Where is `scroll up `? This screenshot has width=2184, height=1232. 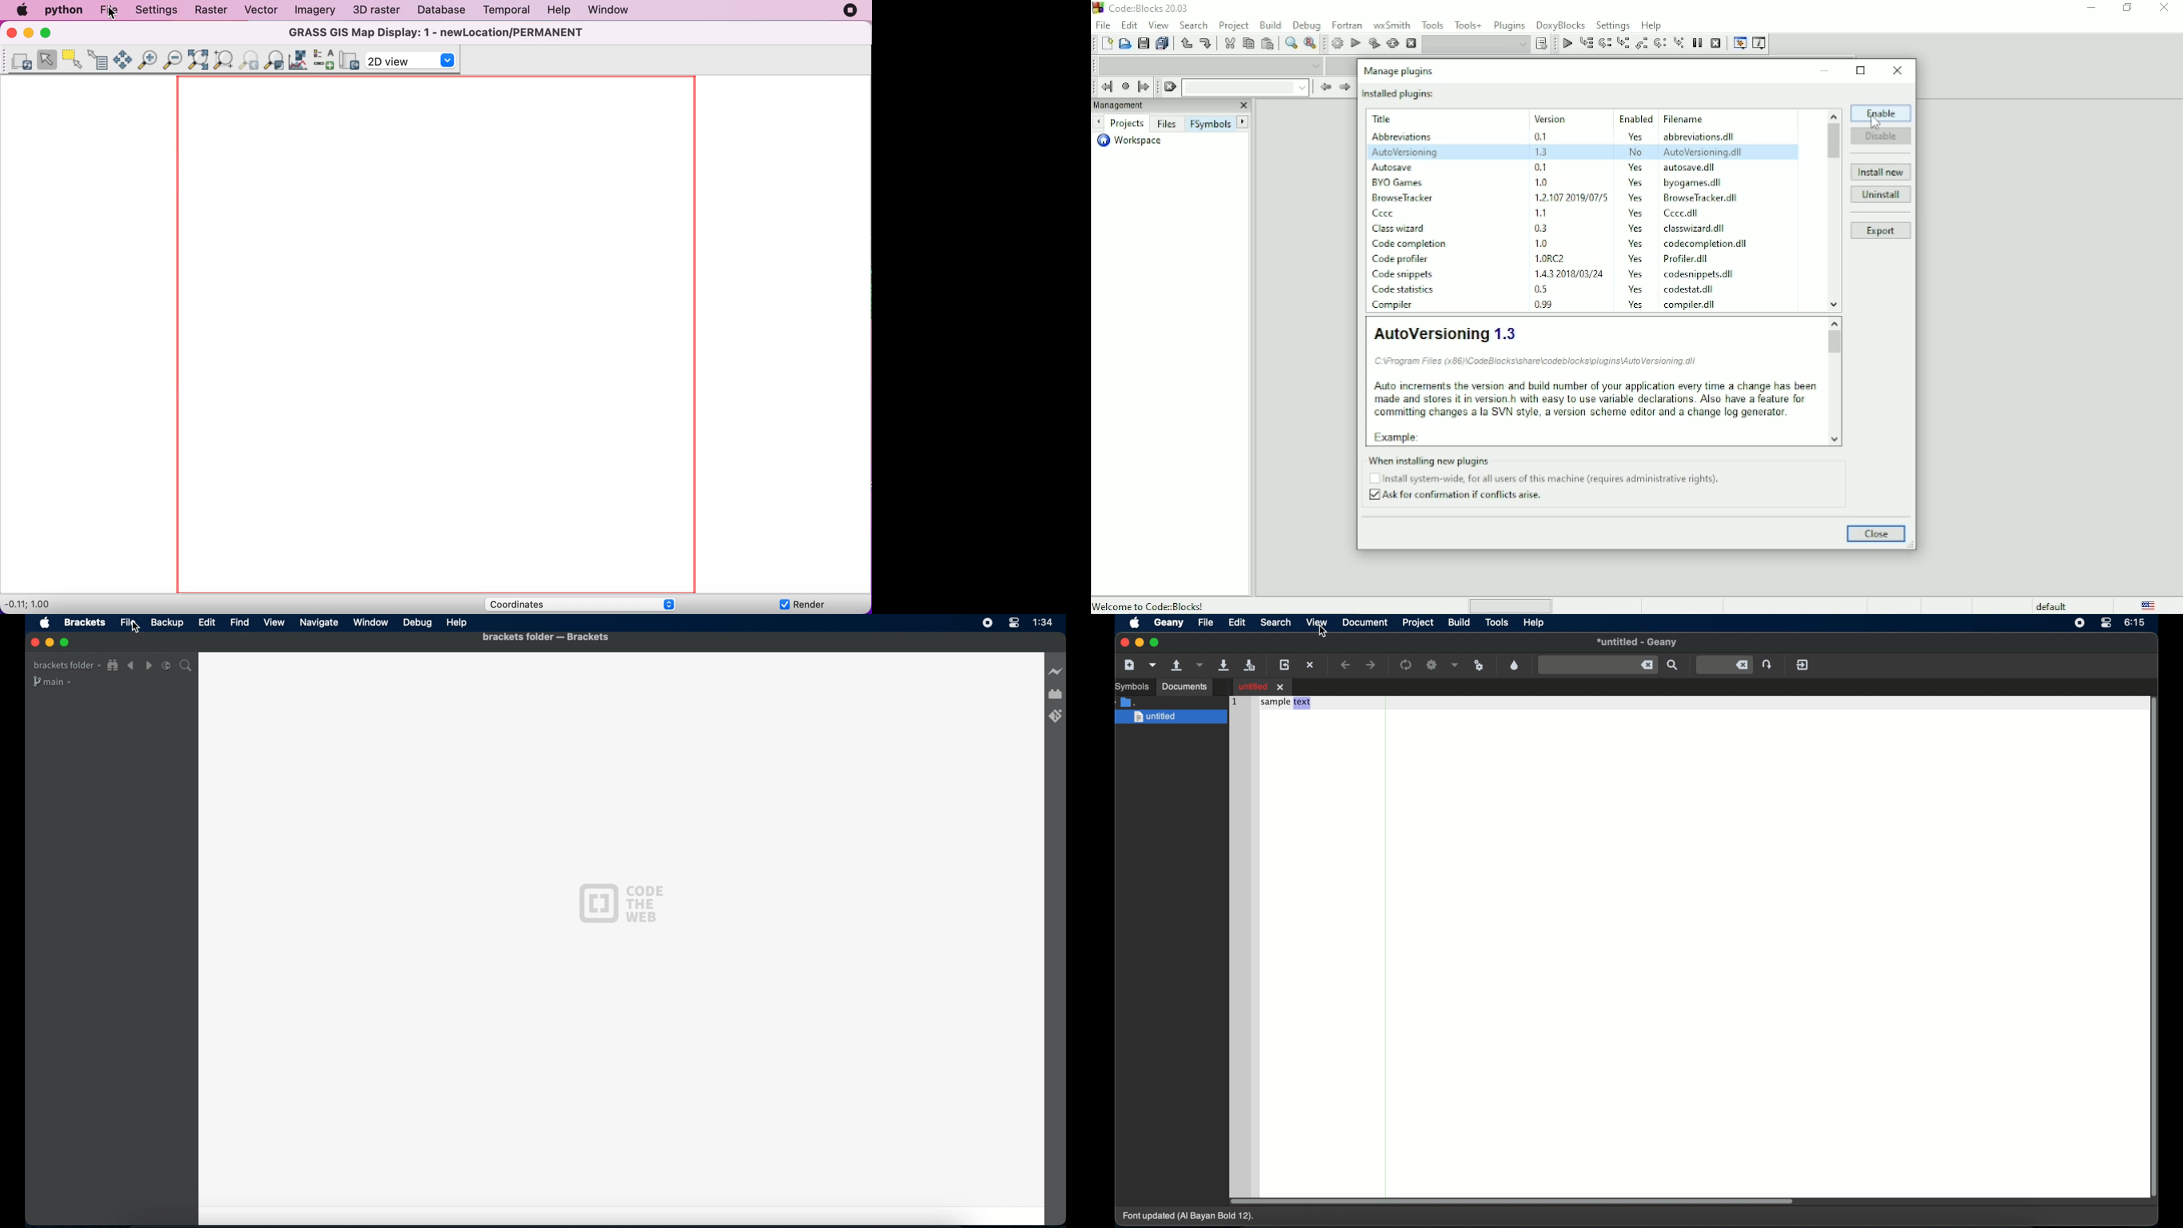 scroll up  is located at coordinates (1833, 322).